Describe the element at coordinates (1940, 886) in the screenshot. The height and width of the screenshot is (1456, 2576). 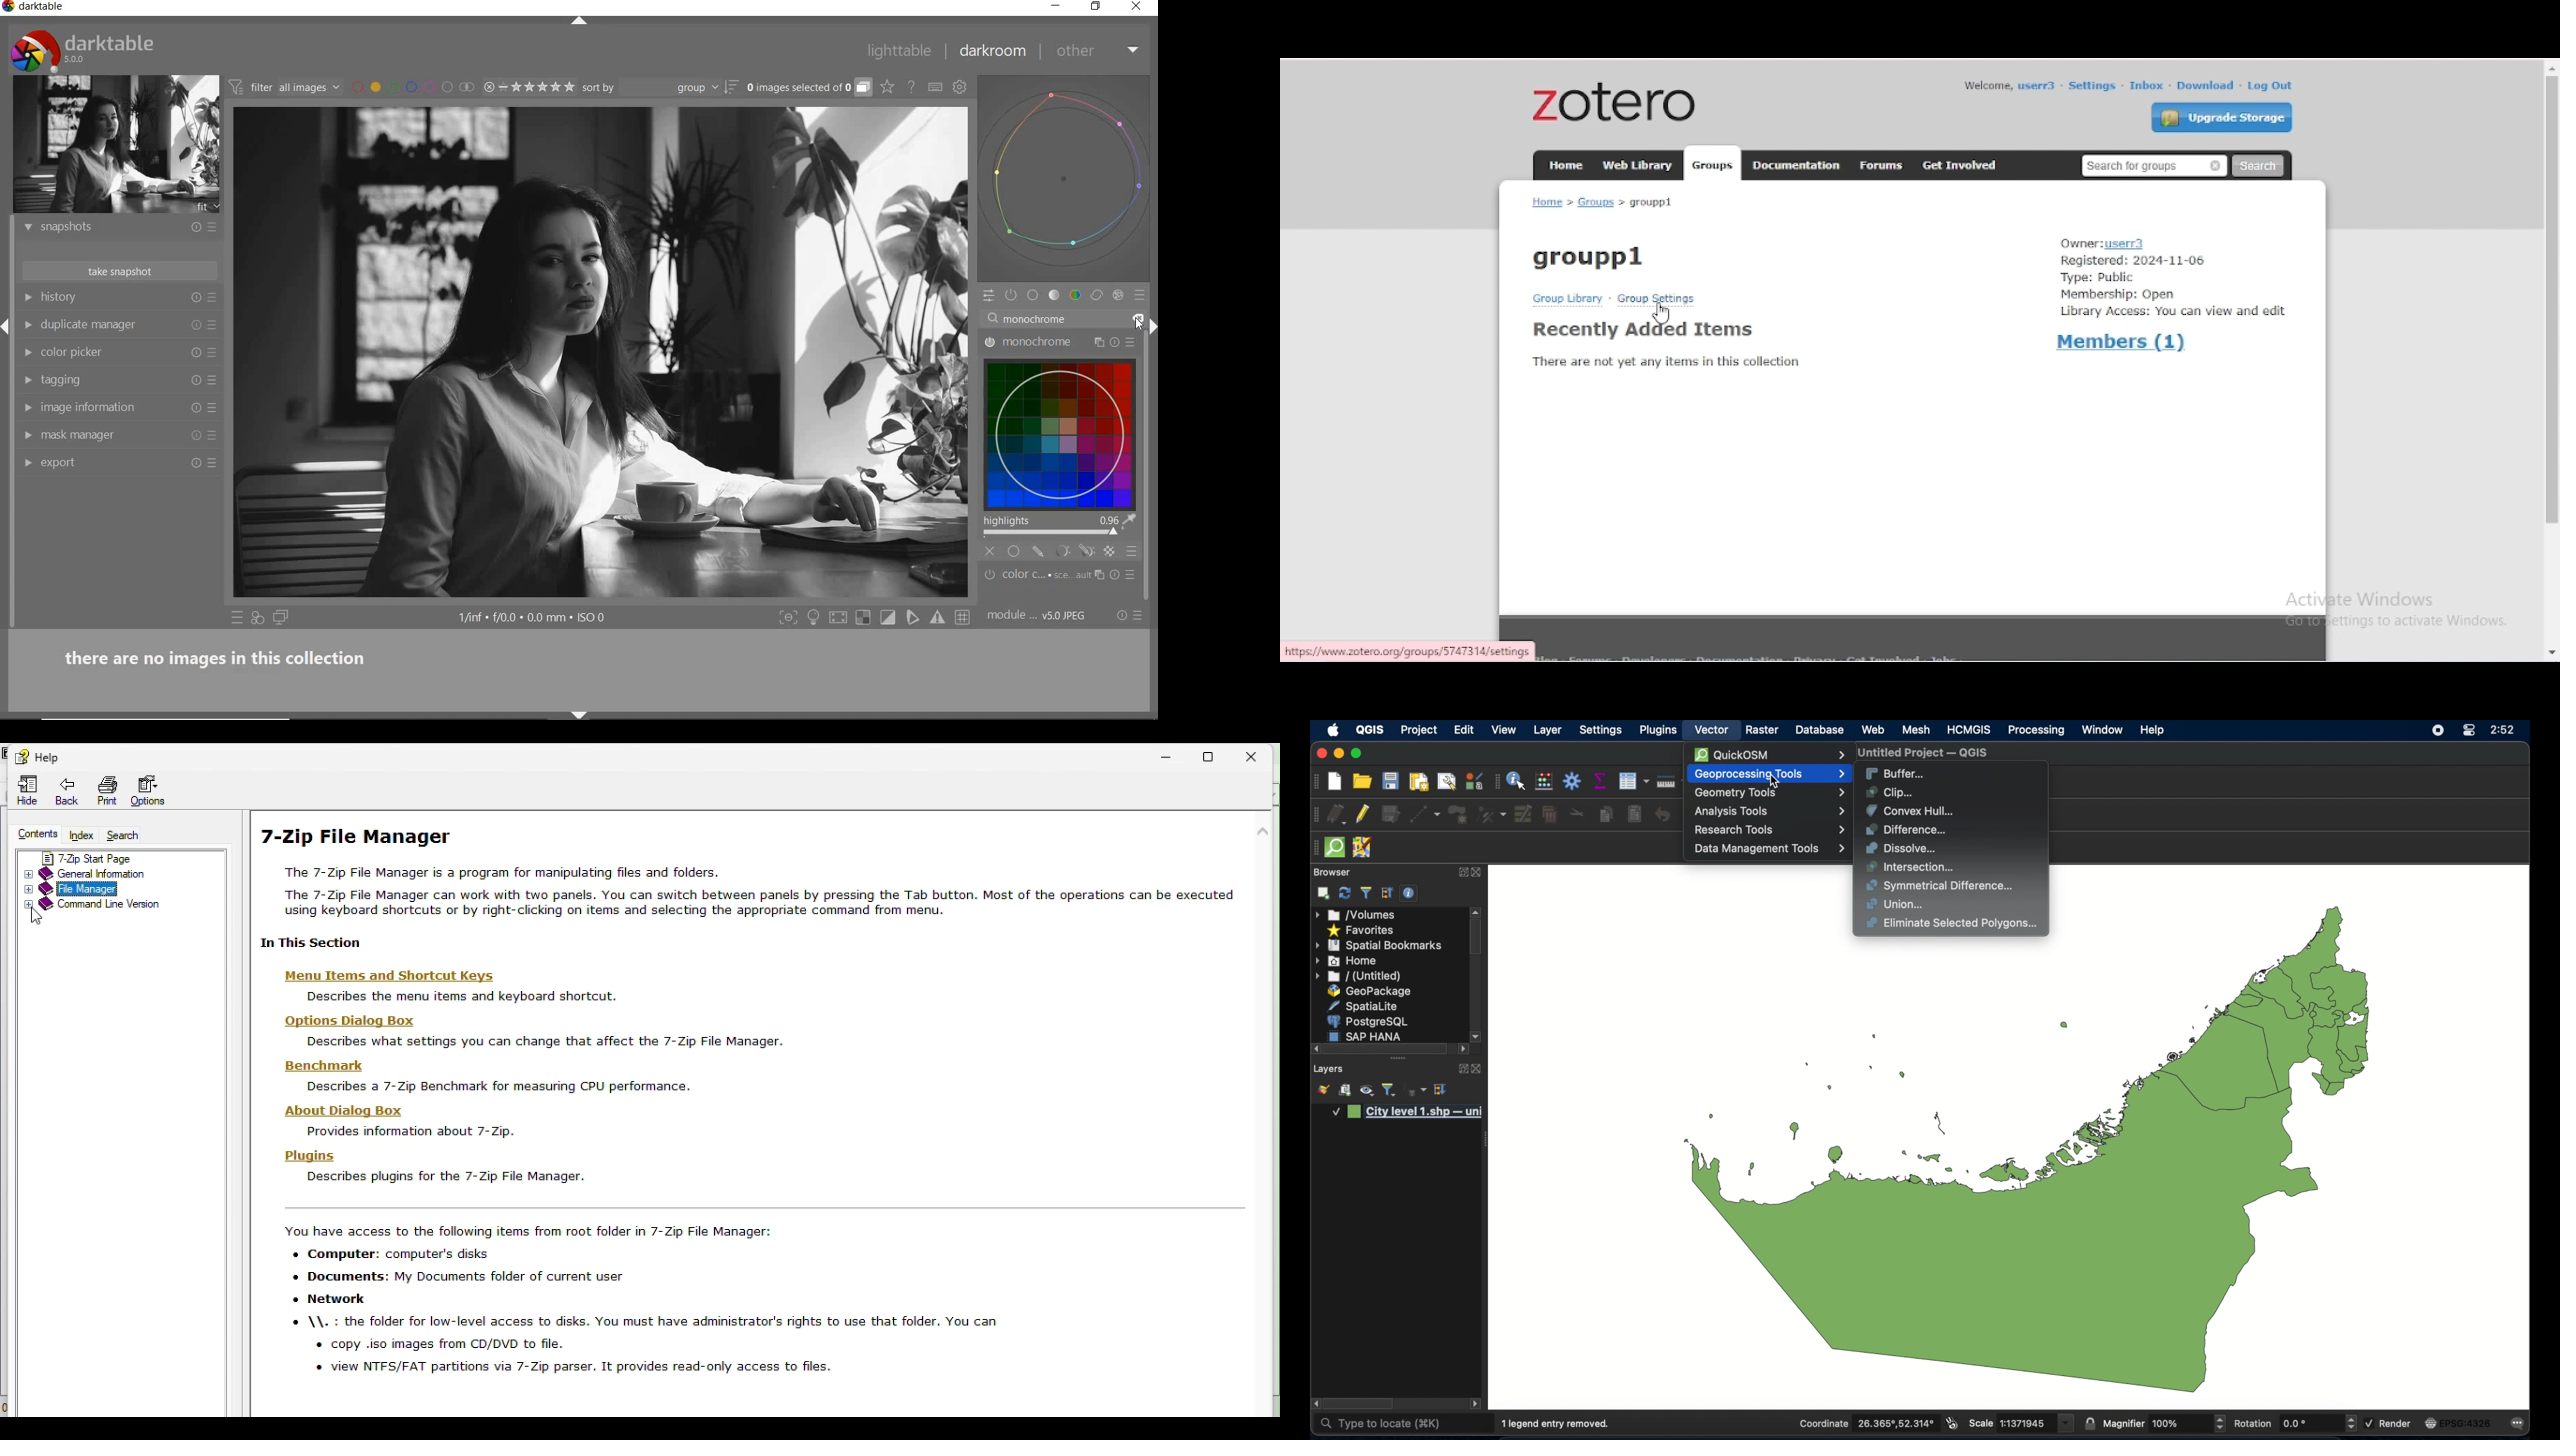
I see `symmetrical difference` at that location.